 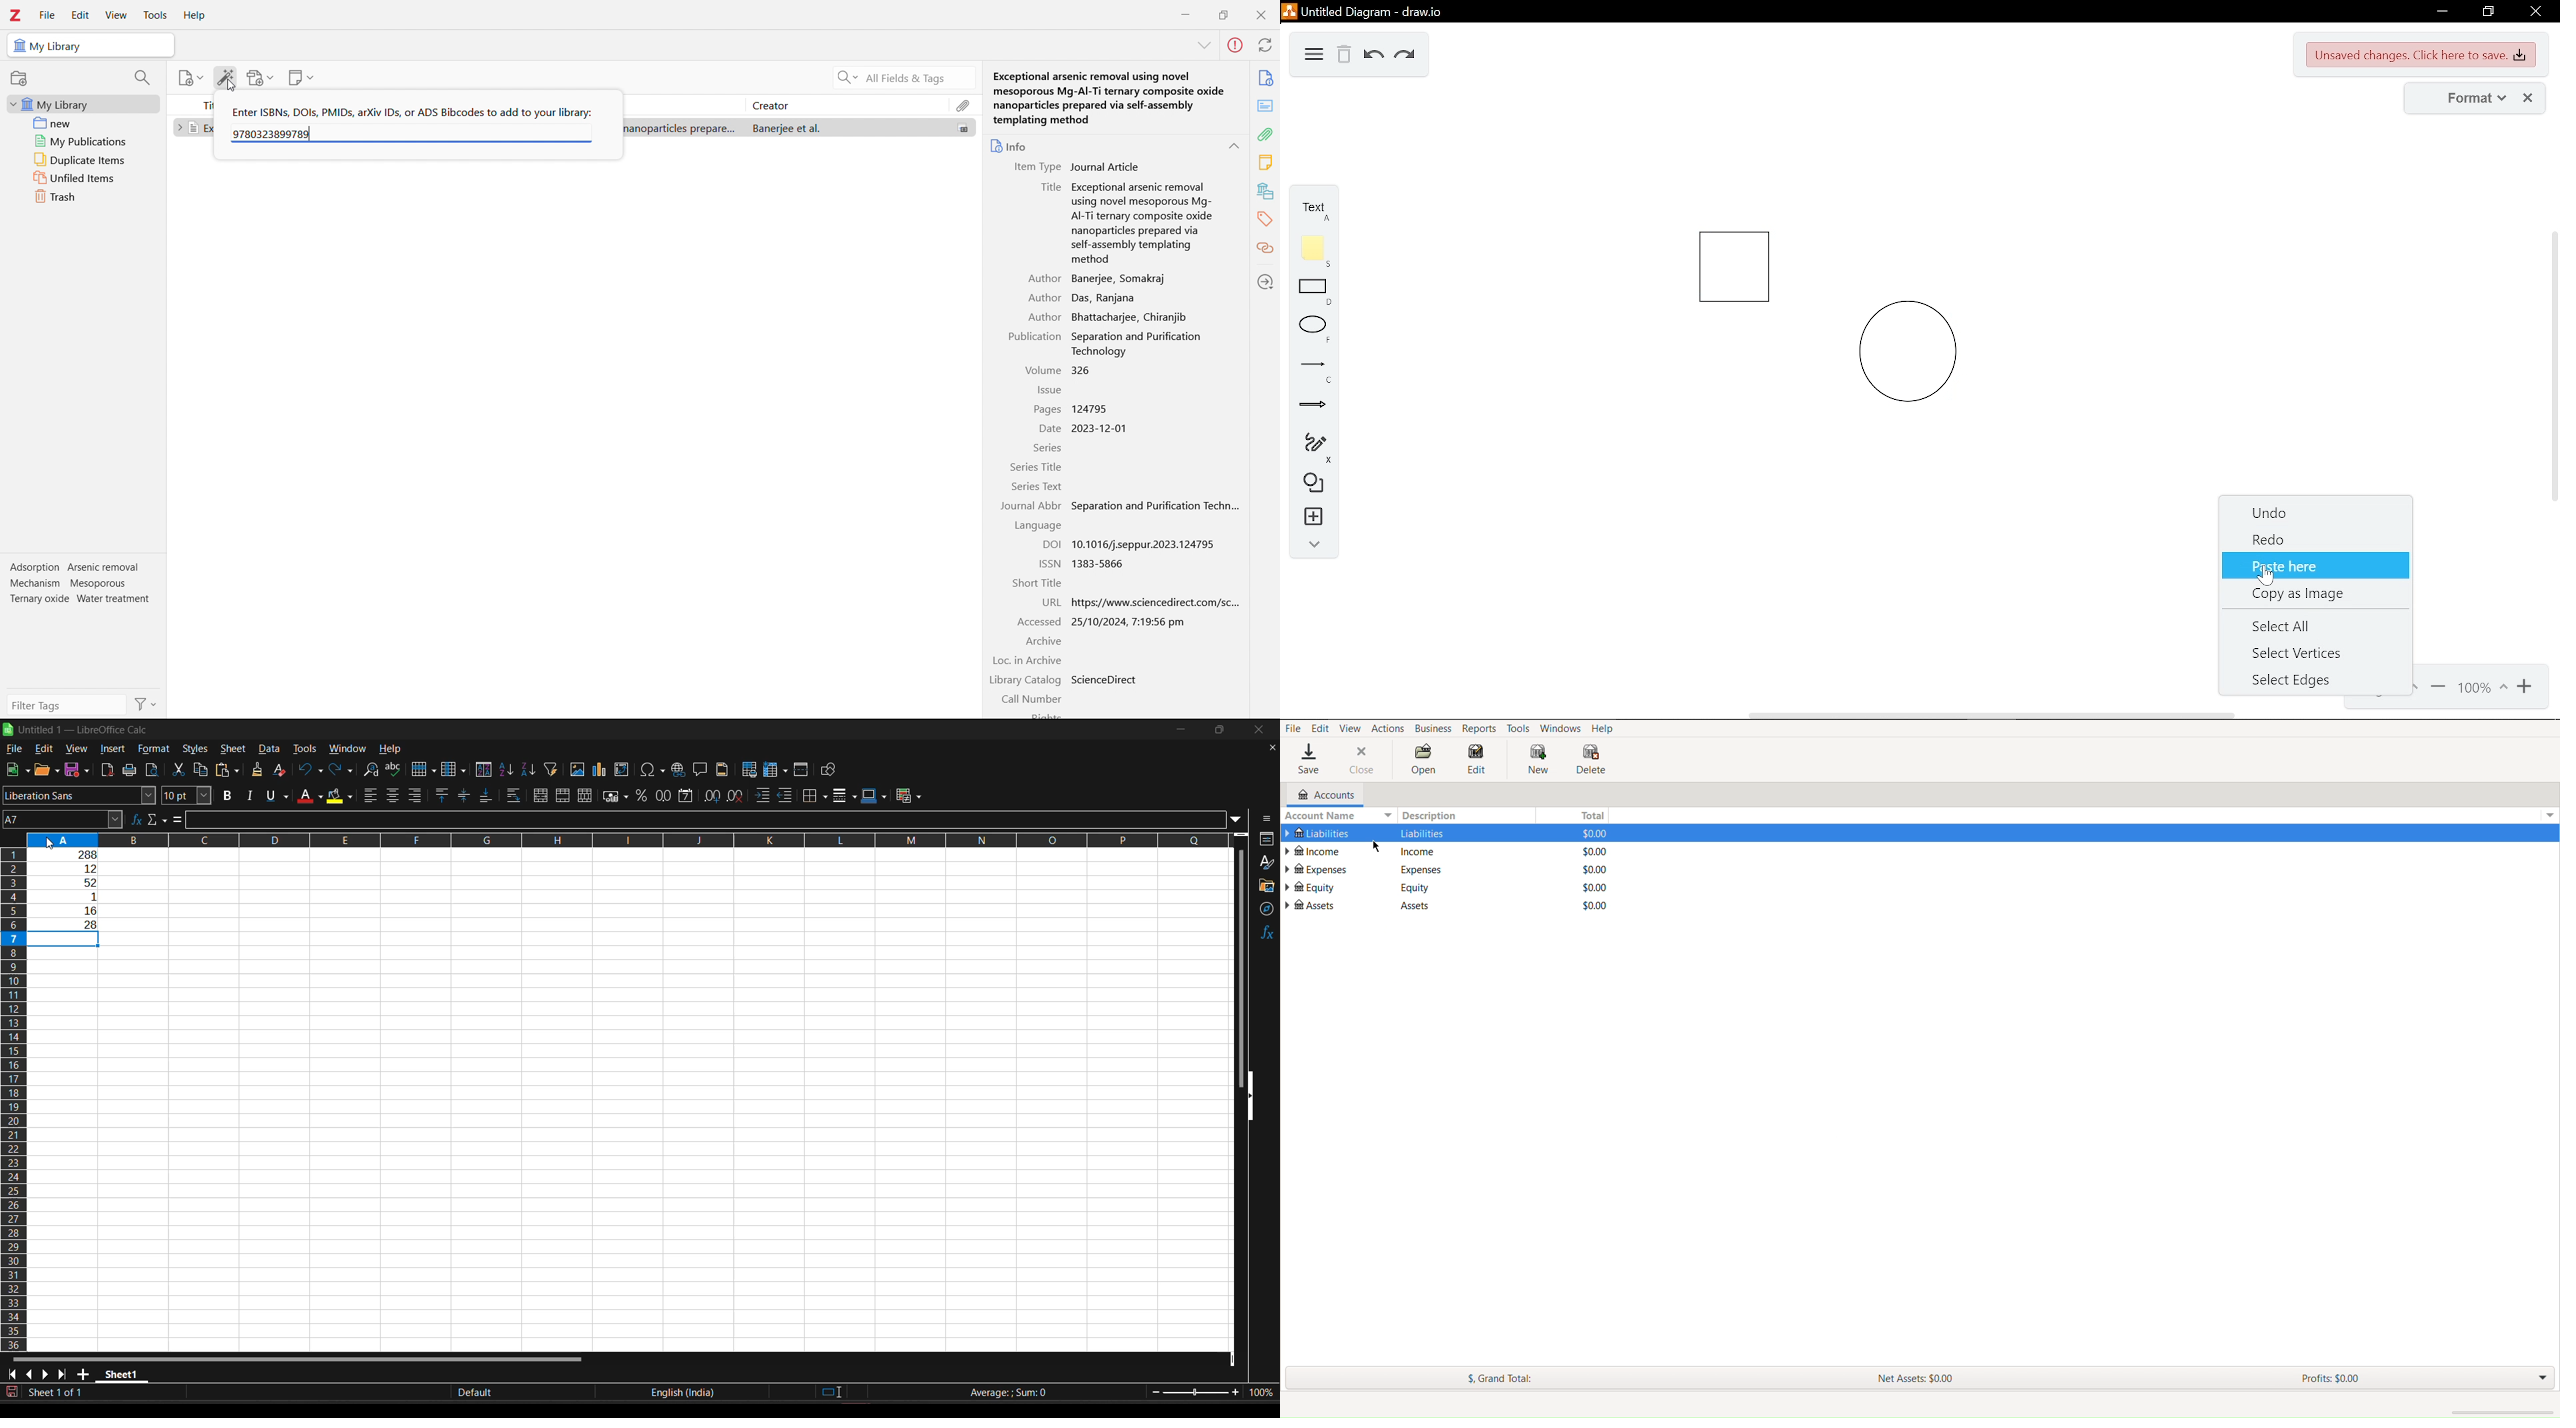 I want to click on horizontal scrollbar, so click(x=1990, y=715).